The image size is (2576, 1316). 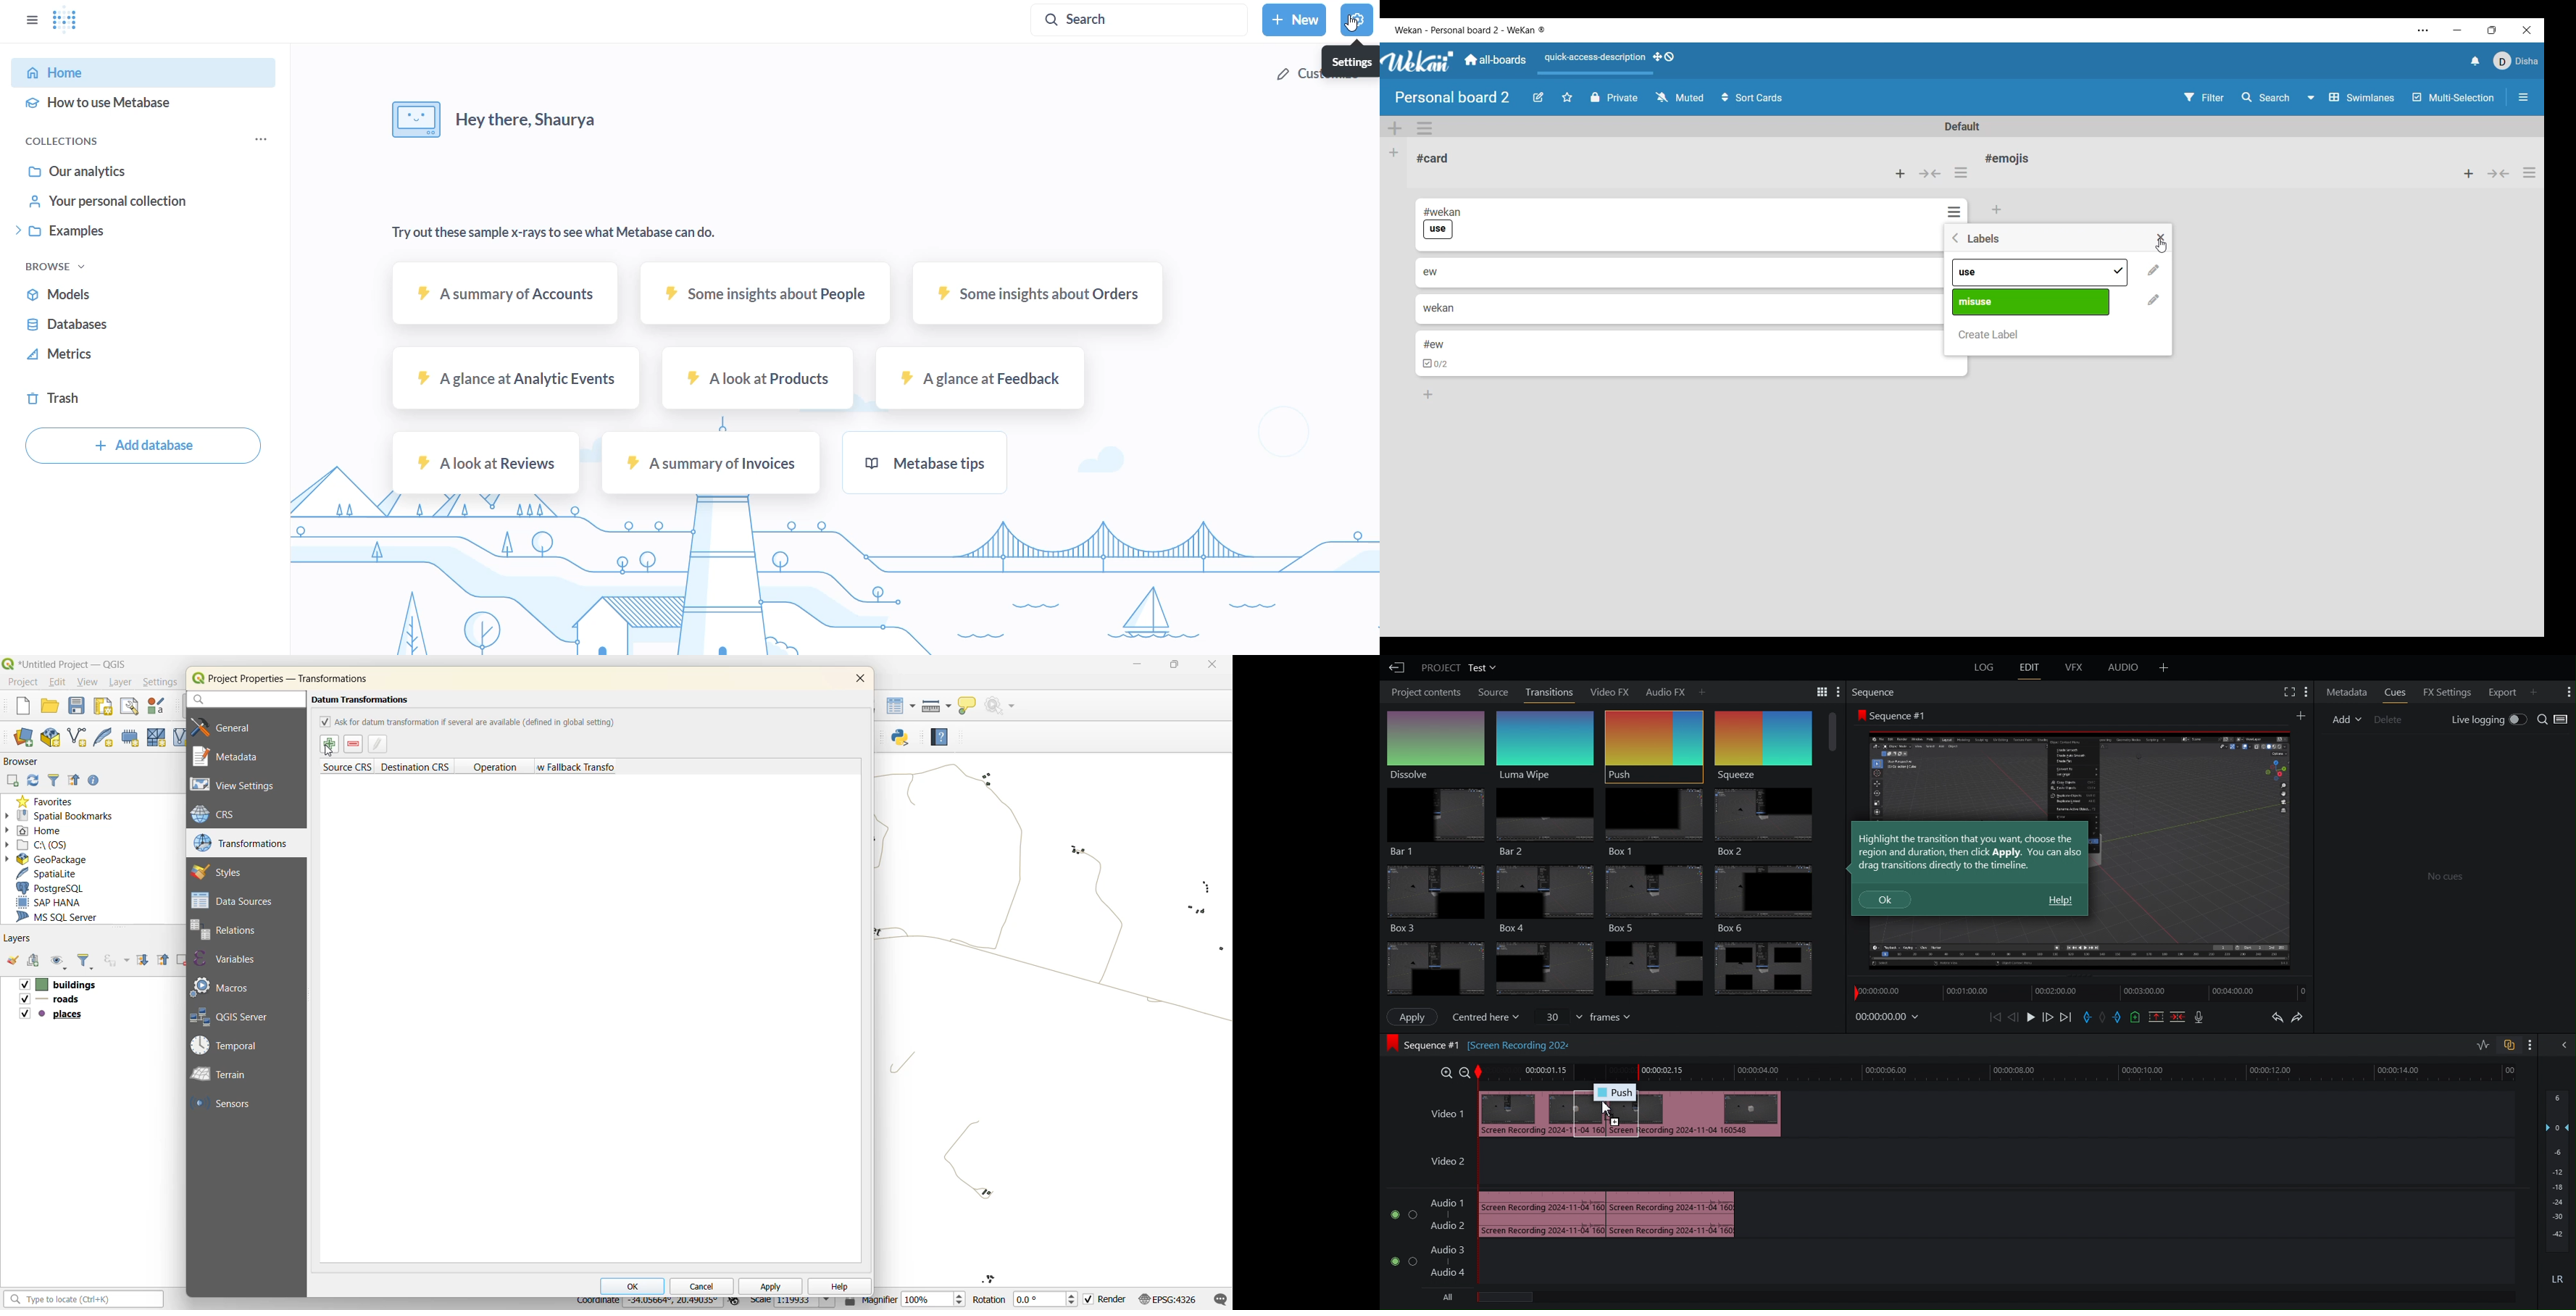 I want to click on zoom out, so click(x=1461, y=1072).